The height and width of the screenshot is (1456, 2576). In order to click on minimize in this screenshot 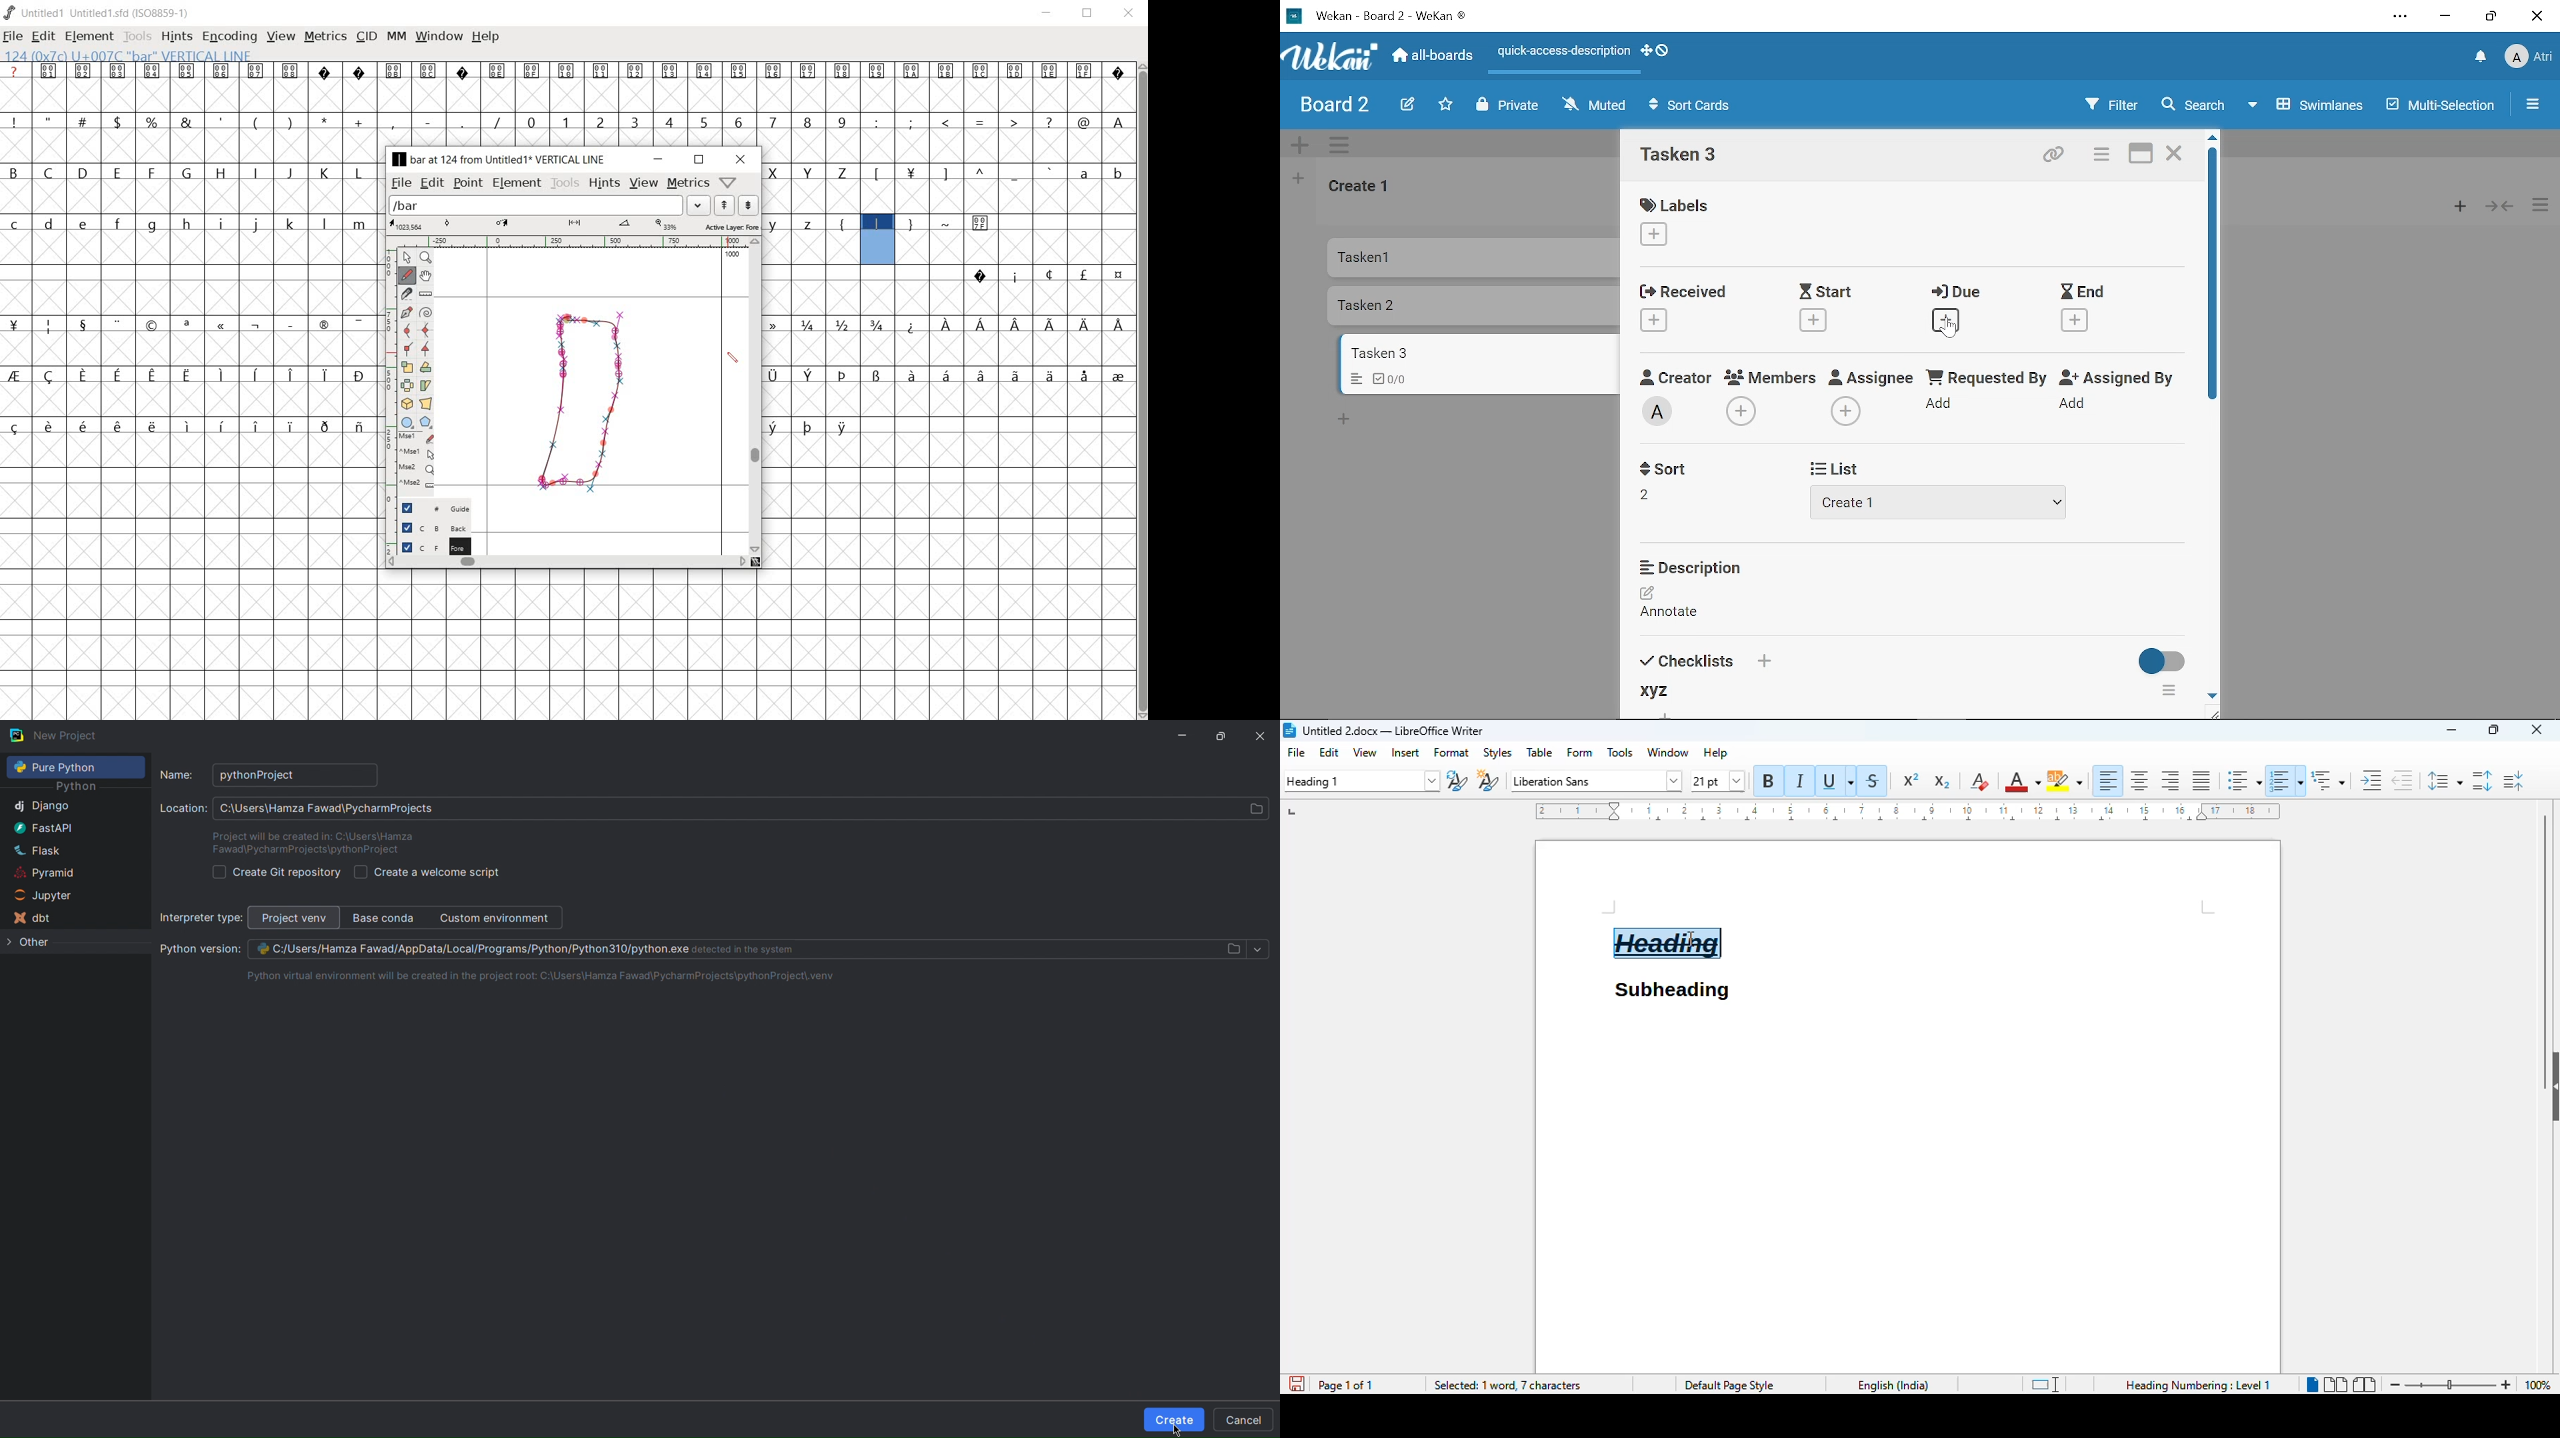, I will do `click(1047, 13)`.